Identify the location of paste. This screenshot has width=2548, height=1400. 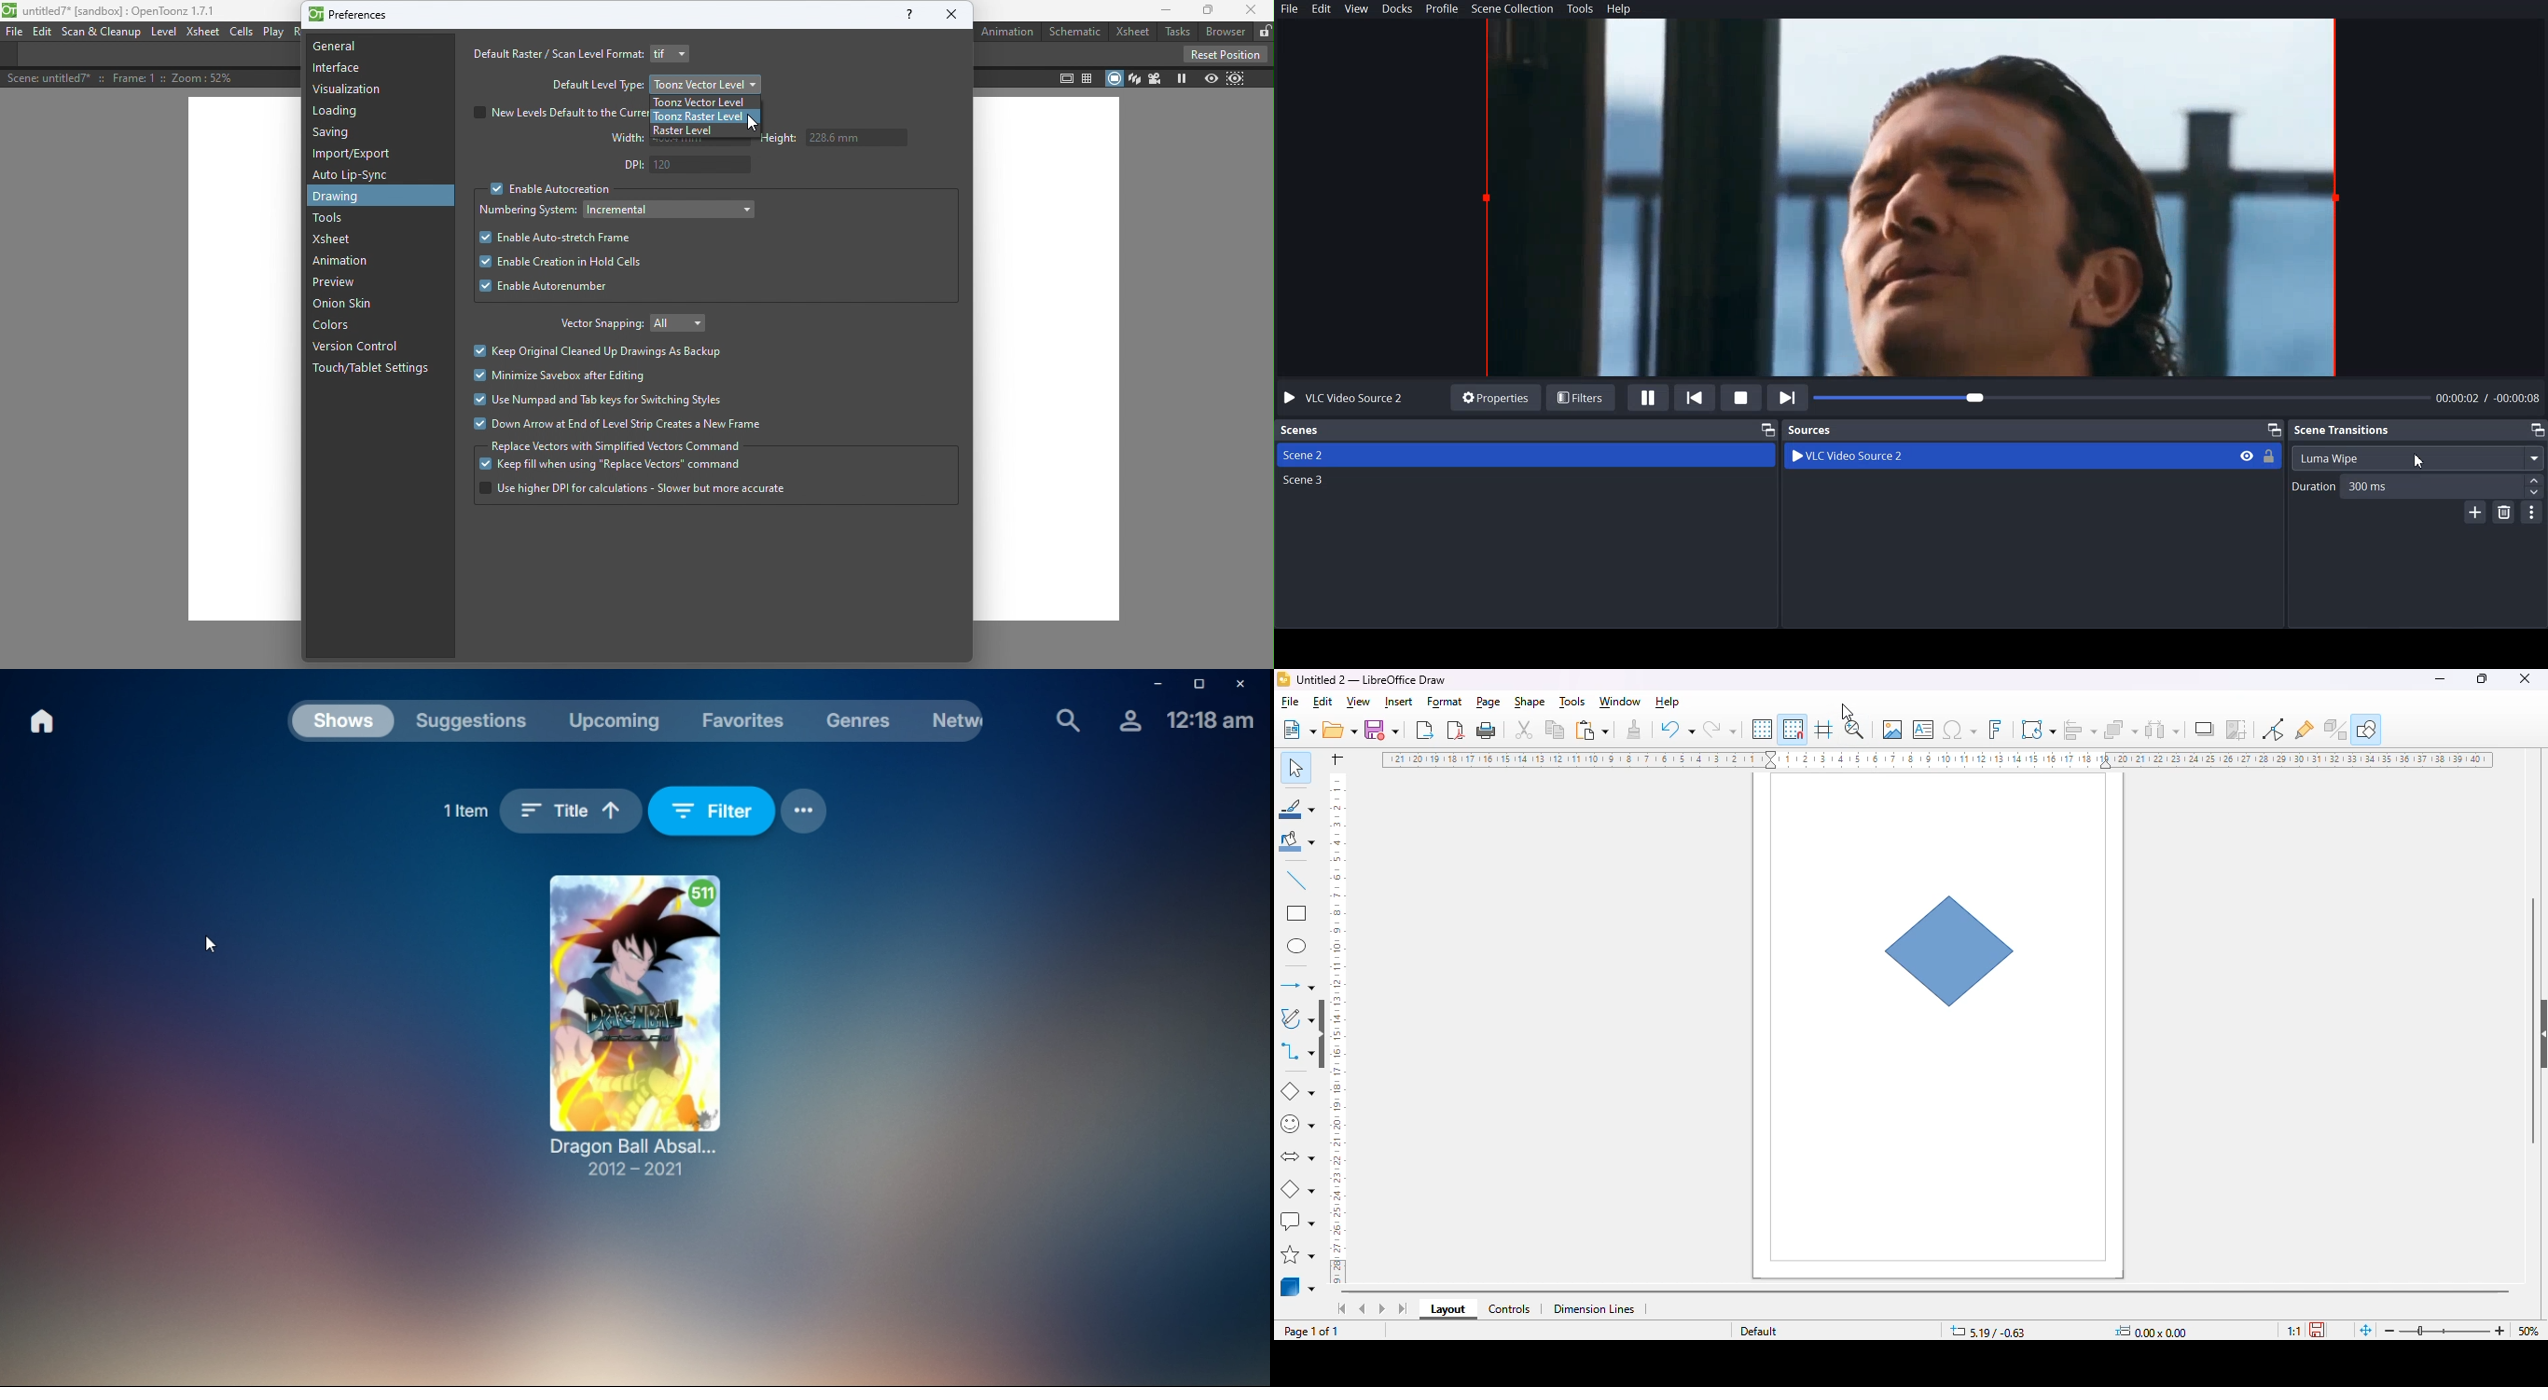
(1592, 730).